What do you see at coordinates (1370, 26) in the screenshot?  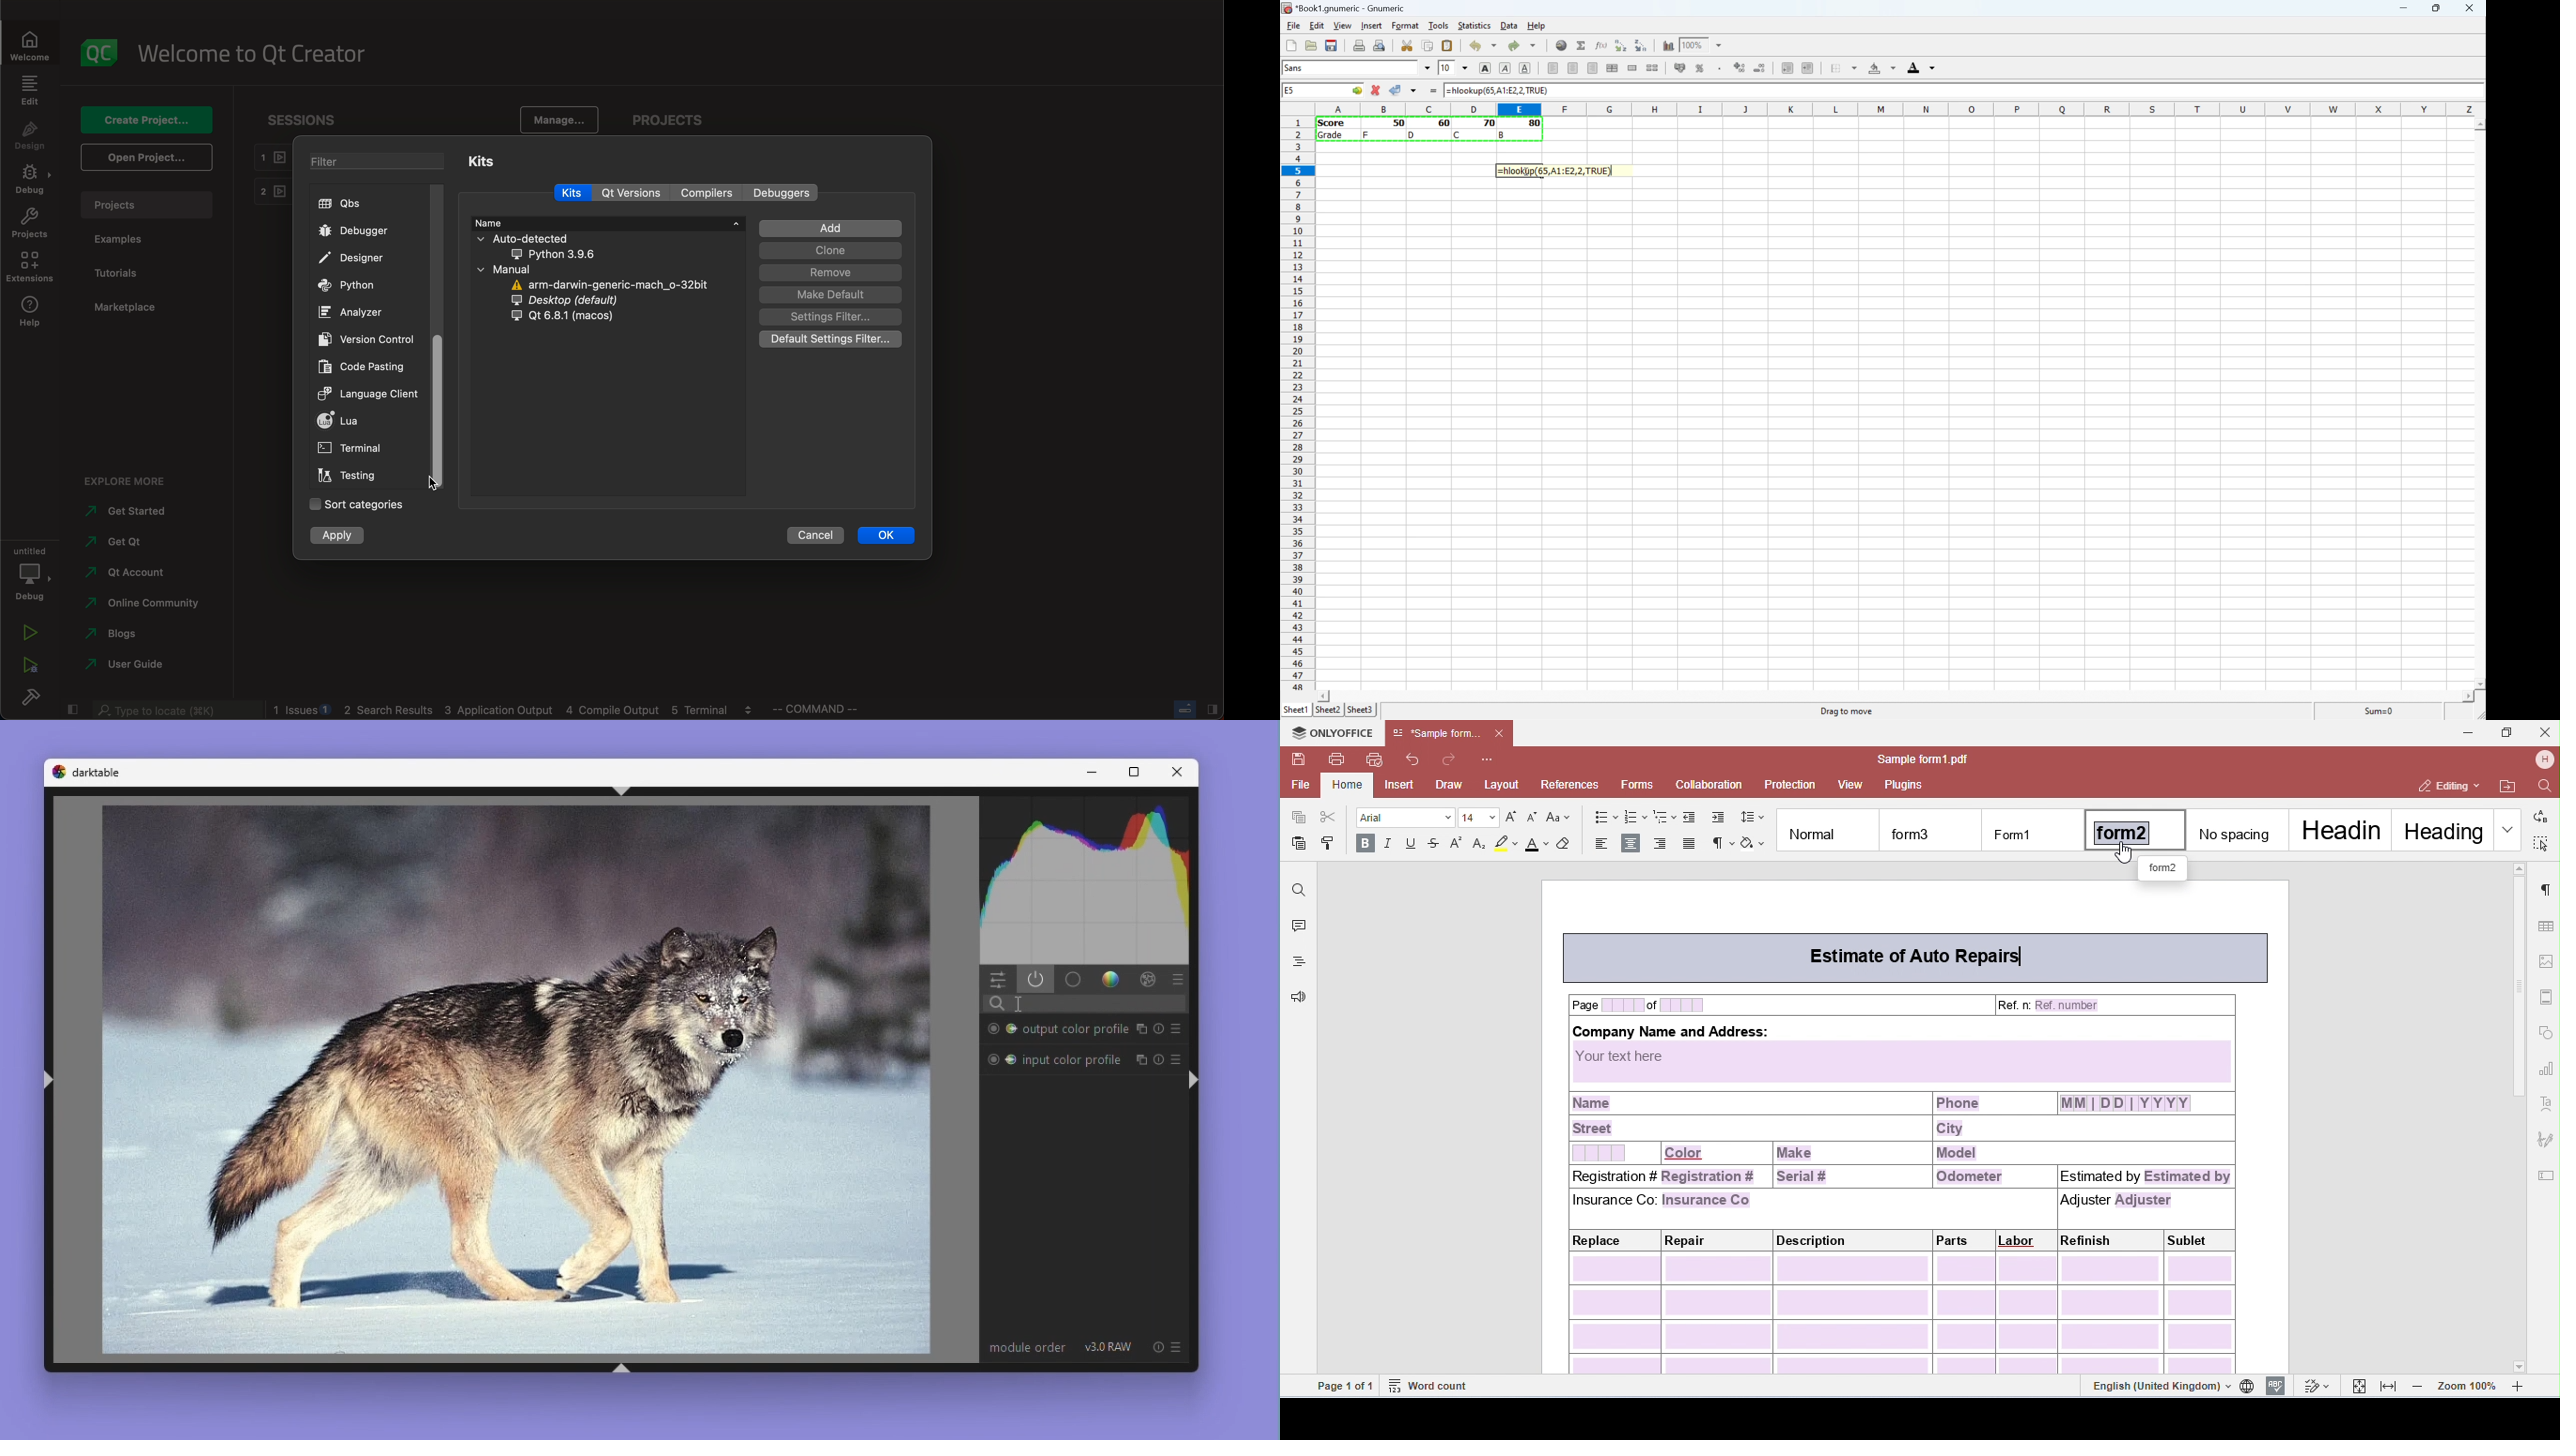 I see `Insert` at bounding box center [1370, 26].